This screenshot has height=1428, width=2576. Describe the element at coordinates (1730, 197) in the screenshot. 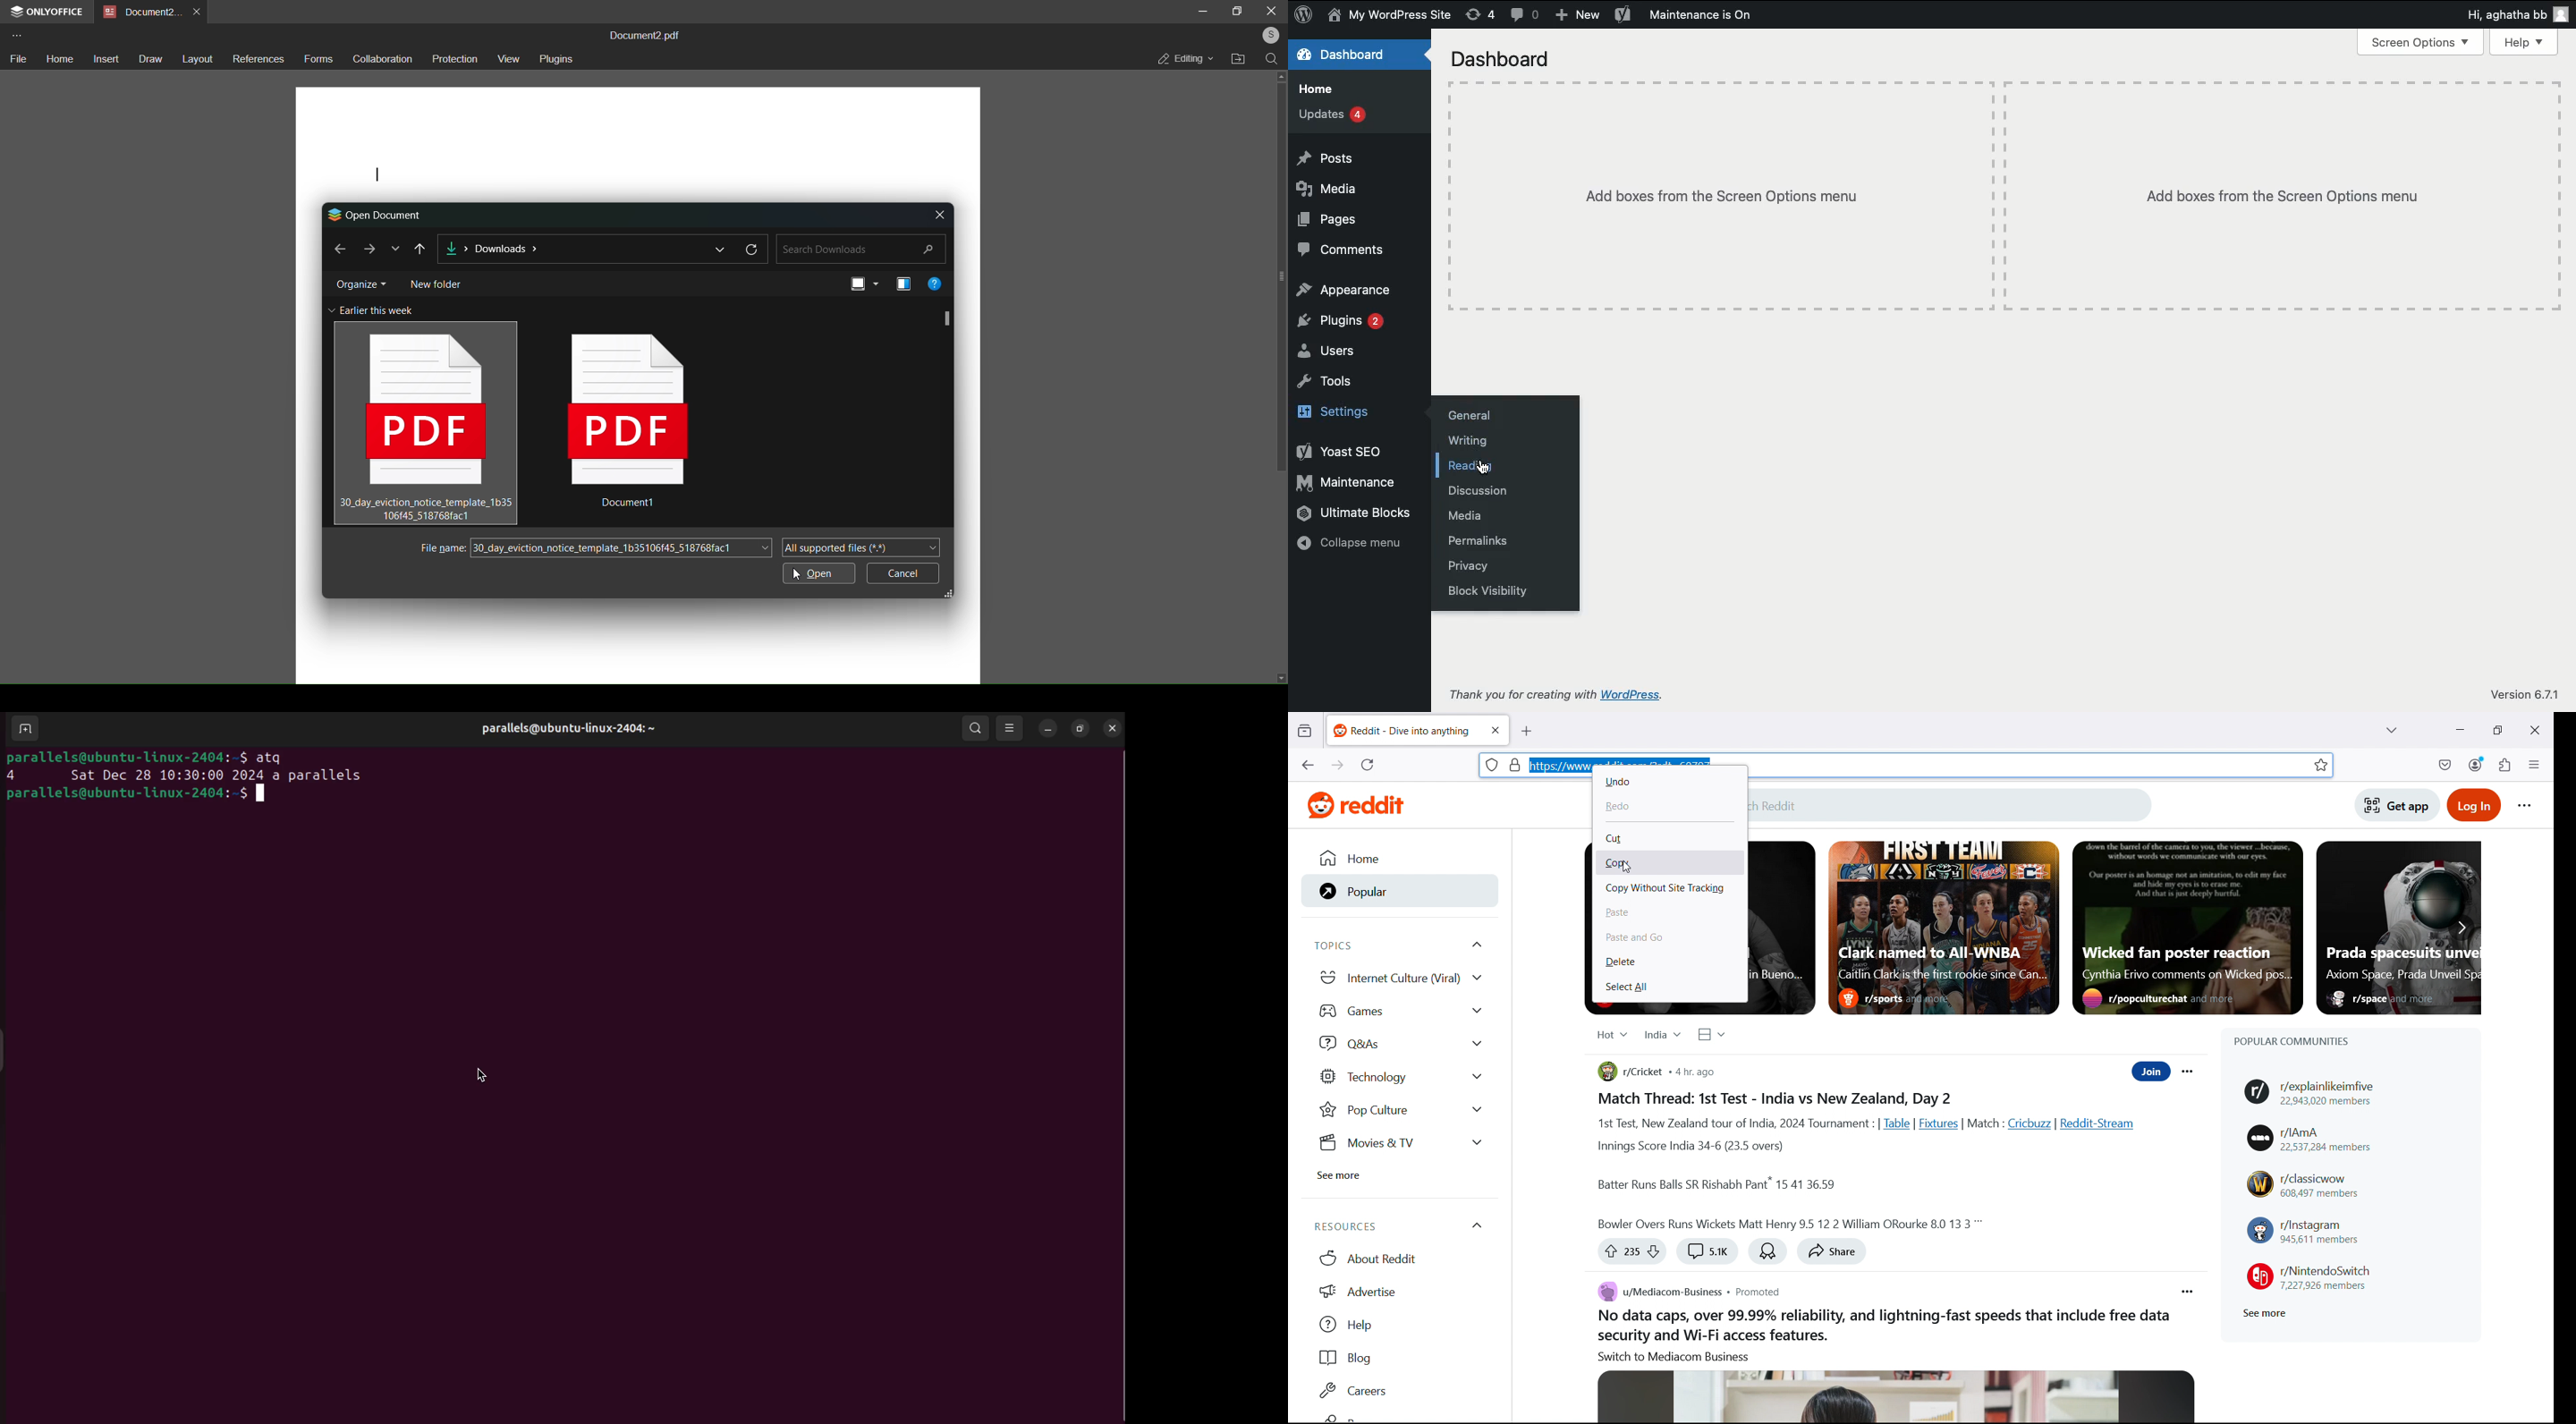

I see `add boxes from the screen options menu` at that location.